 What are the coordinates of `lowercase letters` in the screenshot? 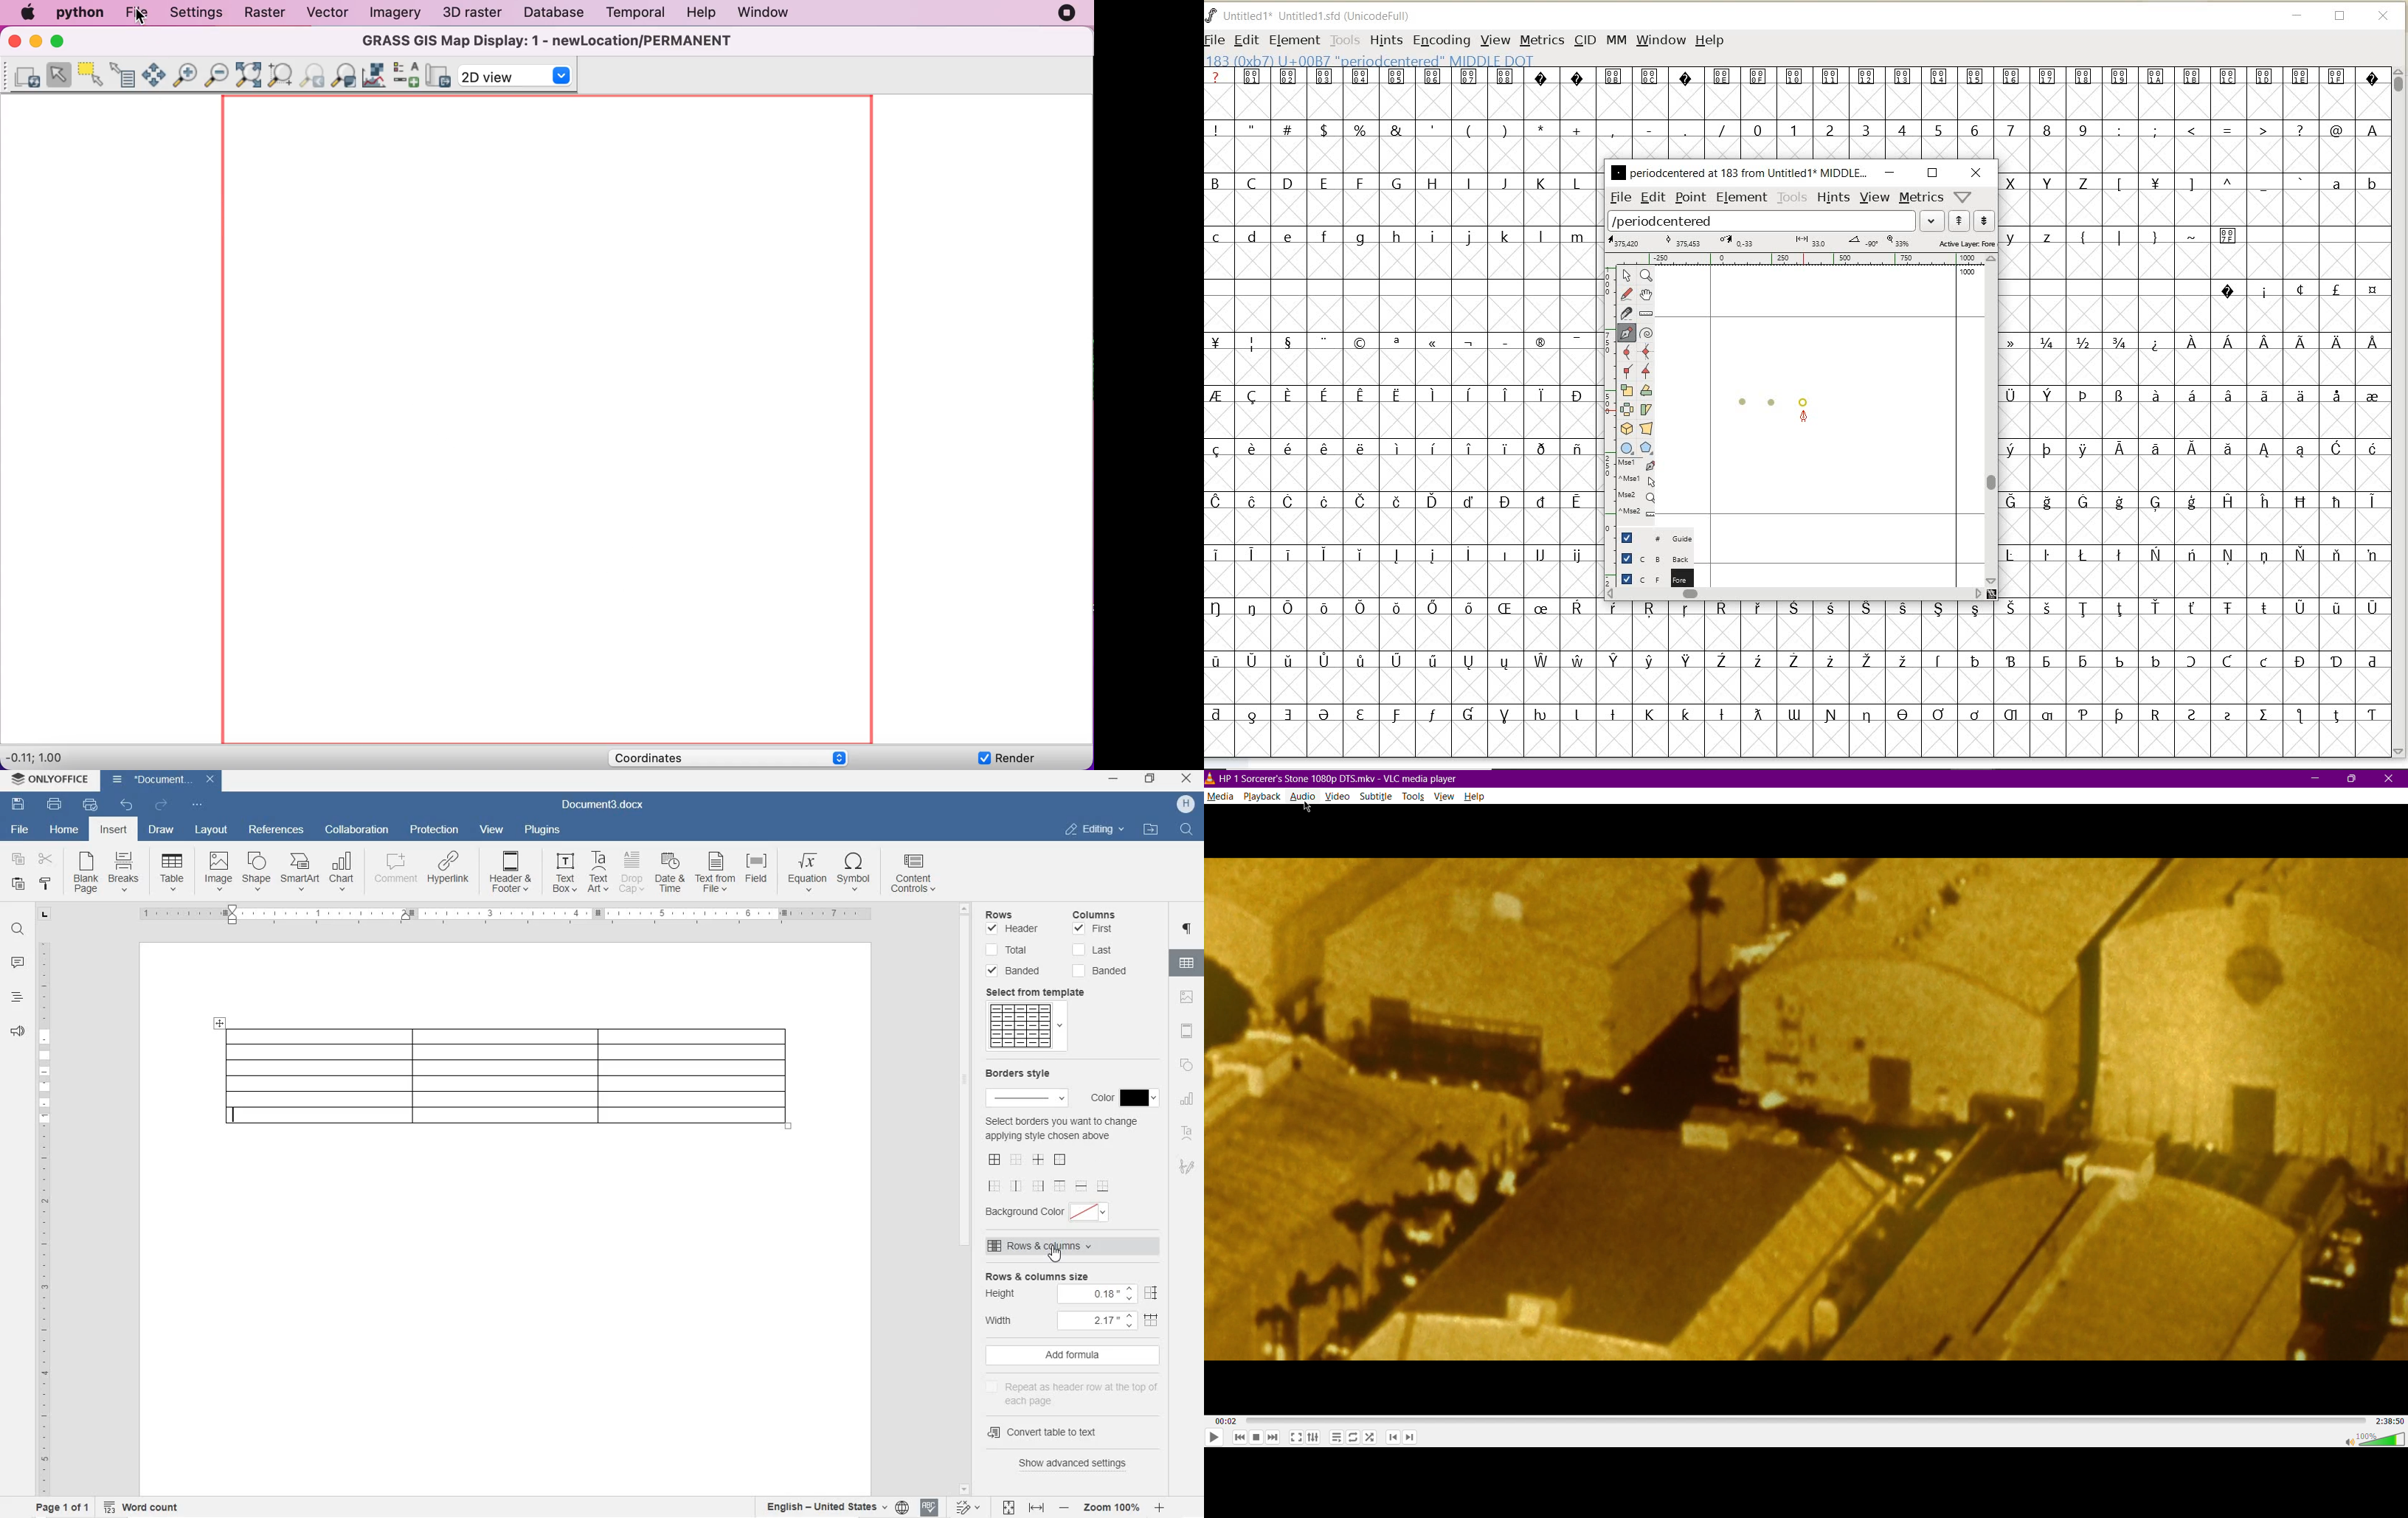 It's located at (1400, 238).